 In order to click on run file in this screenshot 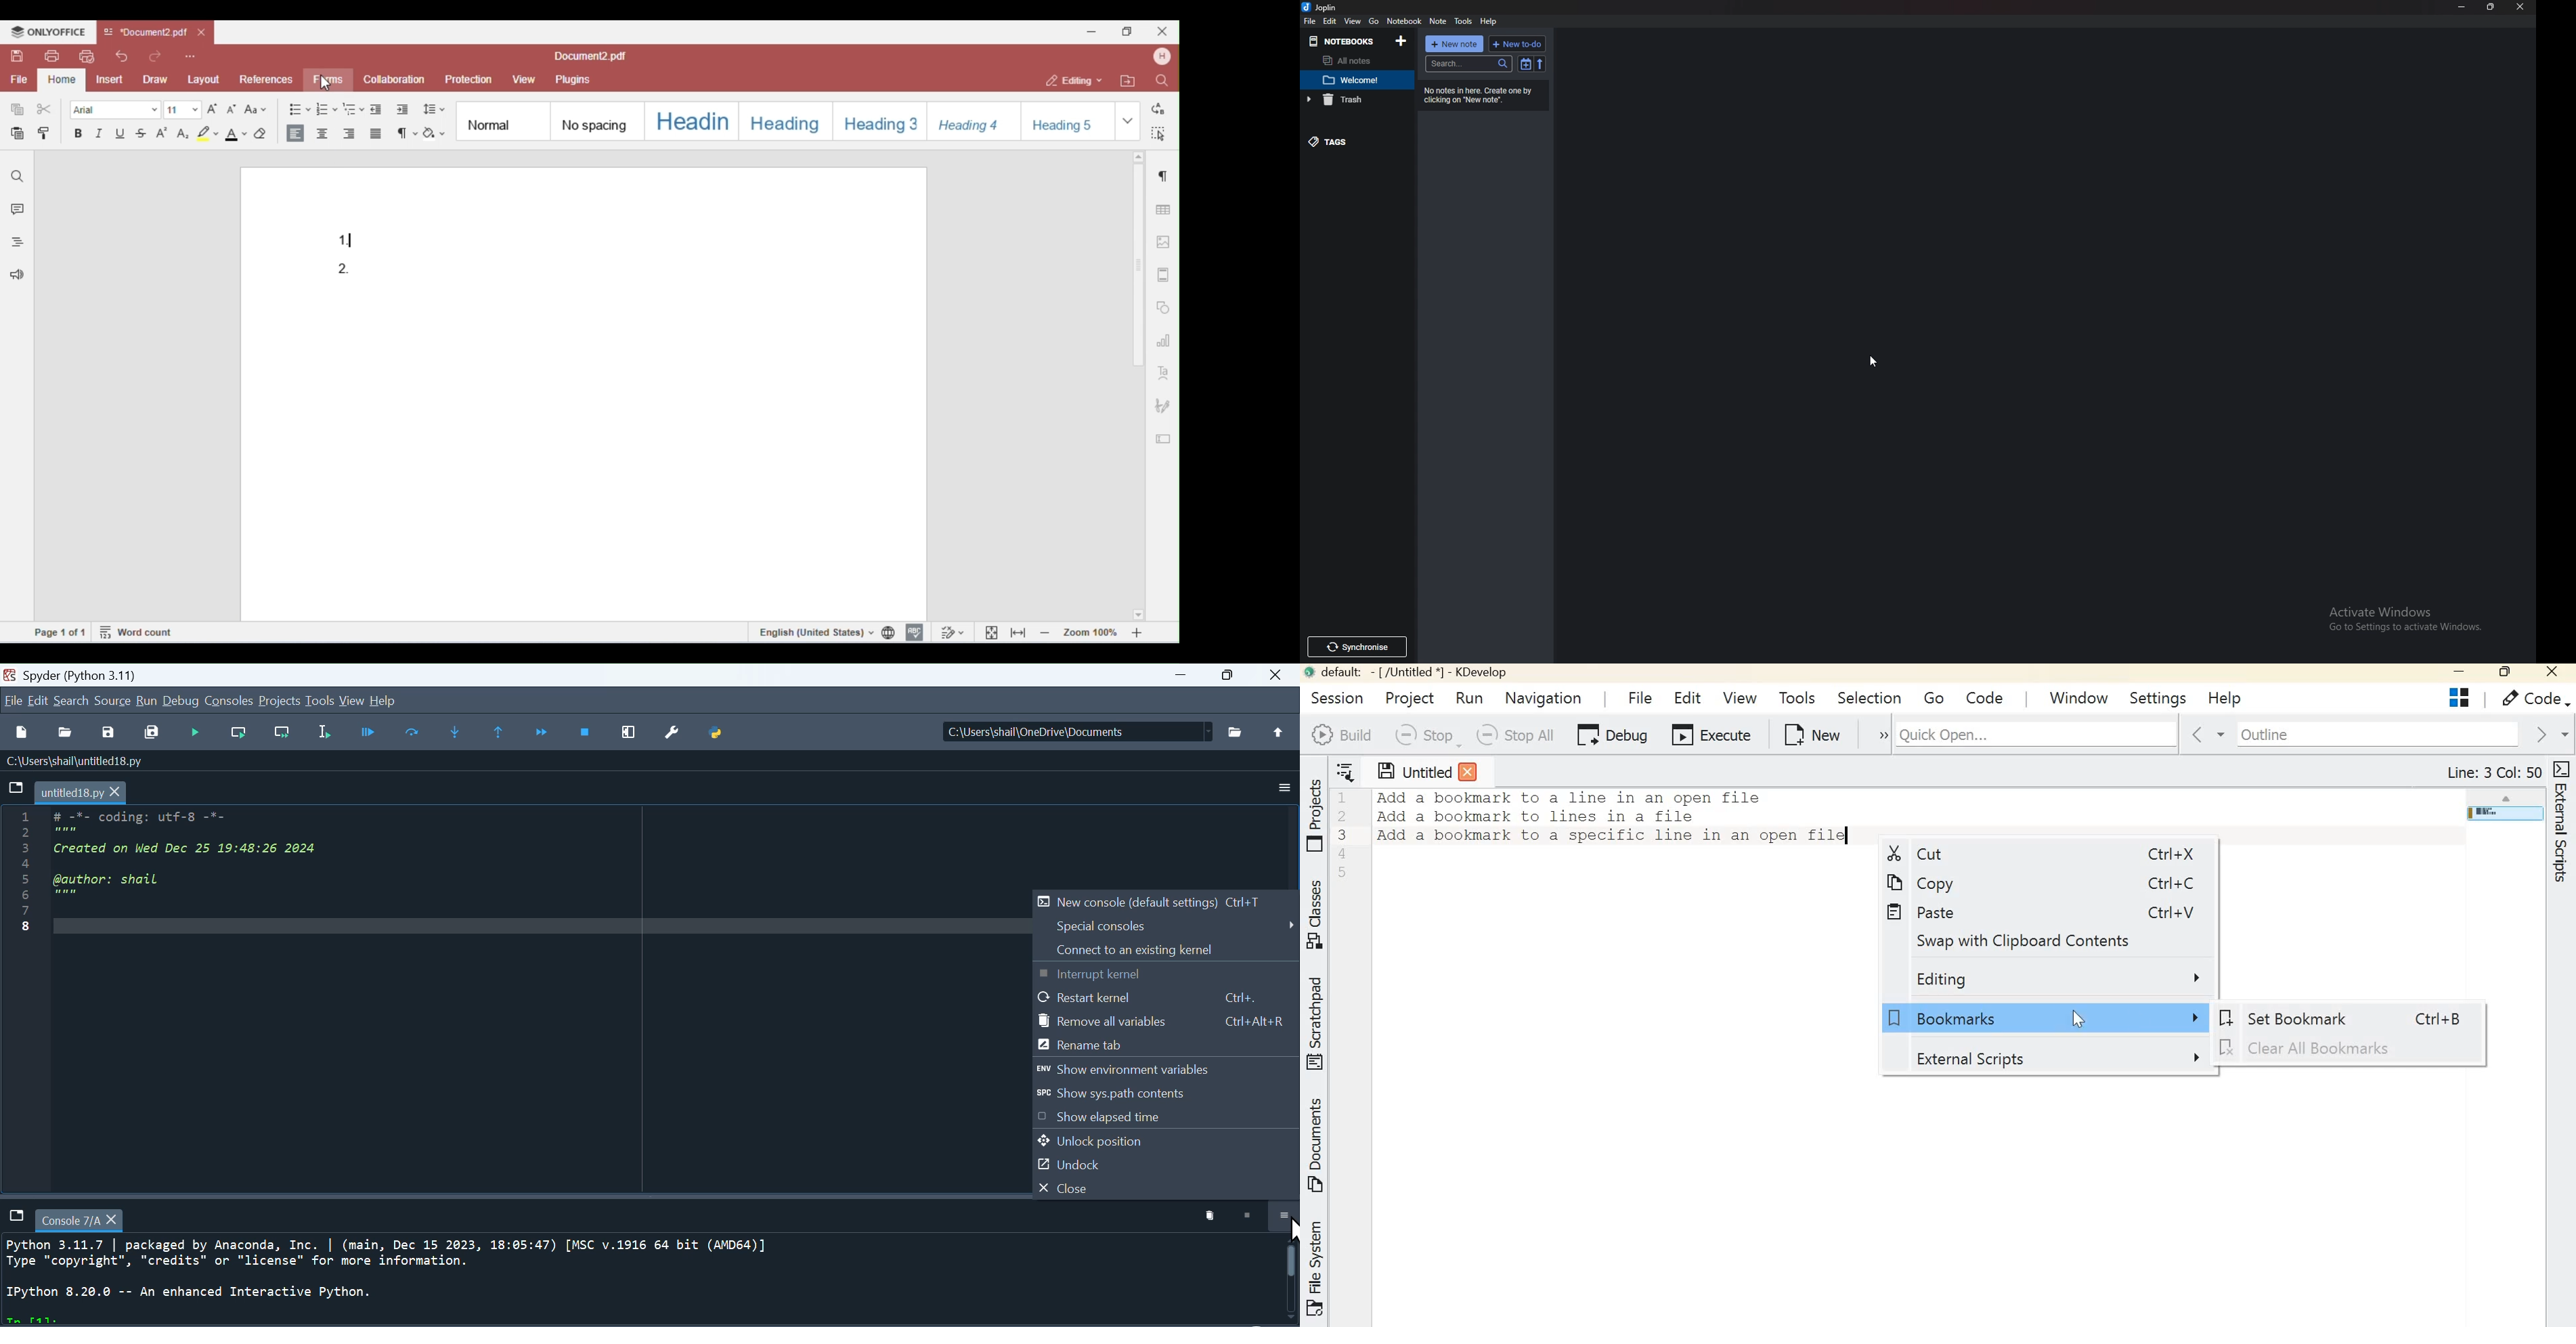, I will do `click(196, 733)`.